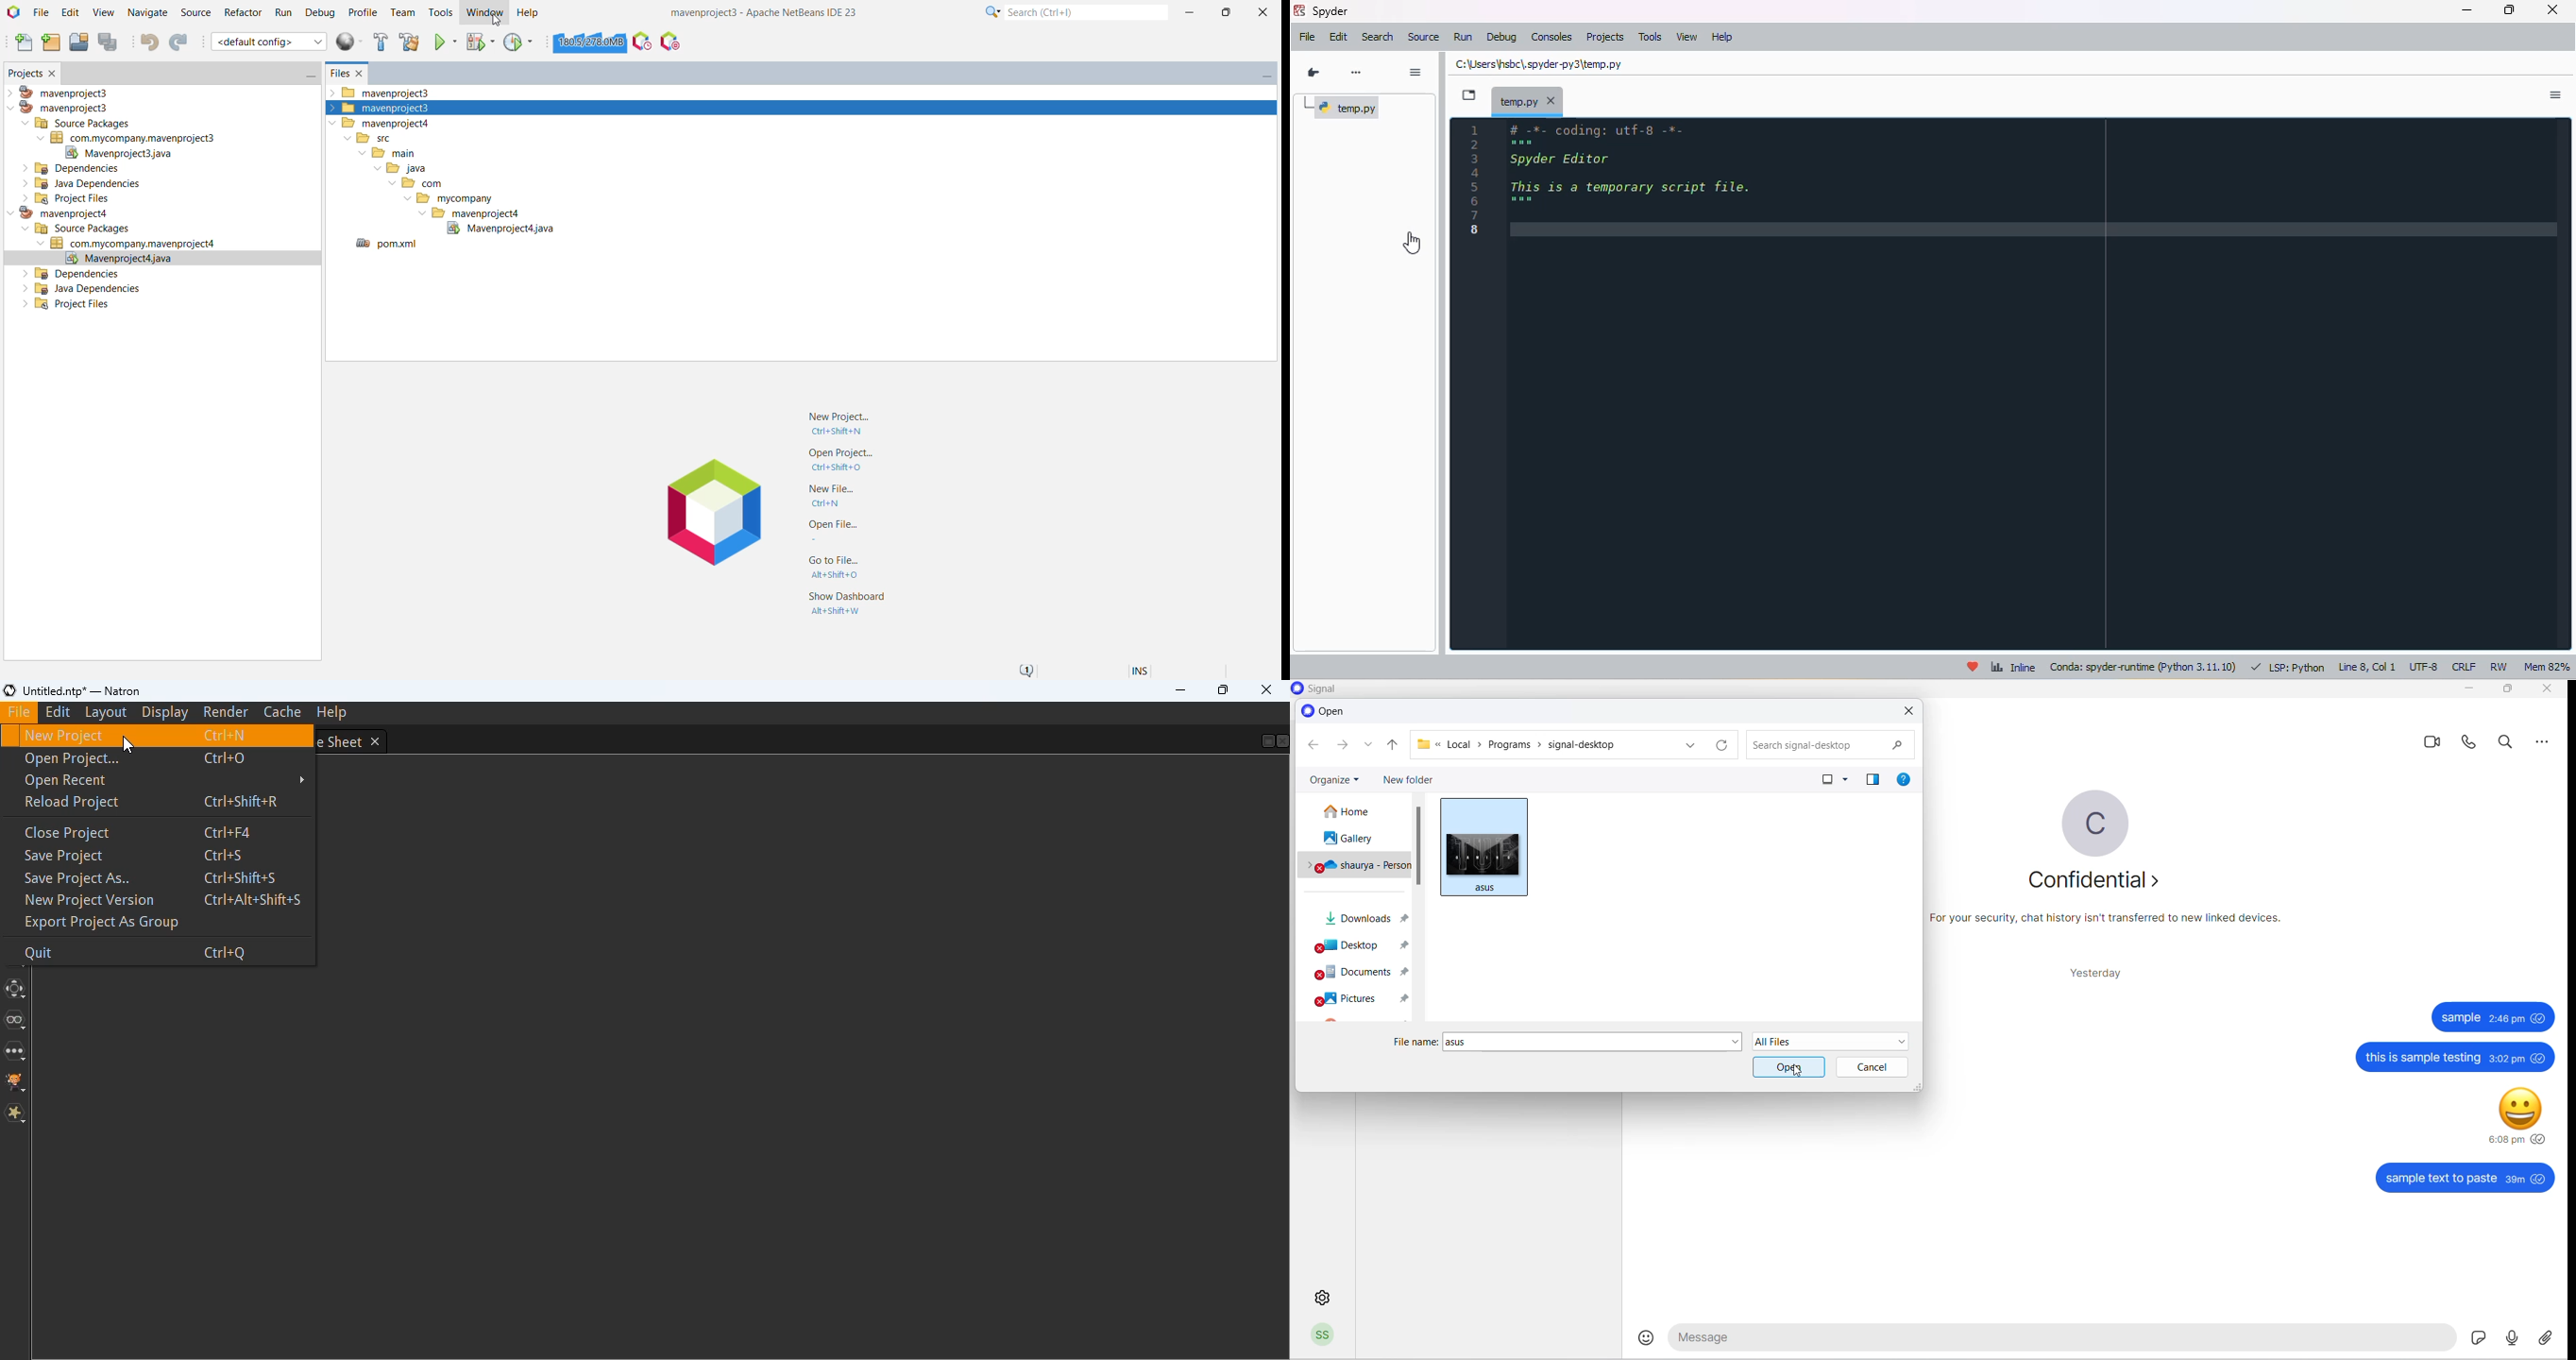  I want to click on line numbers, so click(1477, 179).